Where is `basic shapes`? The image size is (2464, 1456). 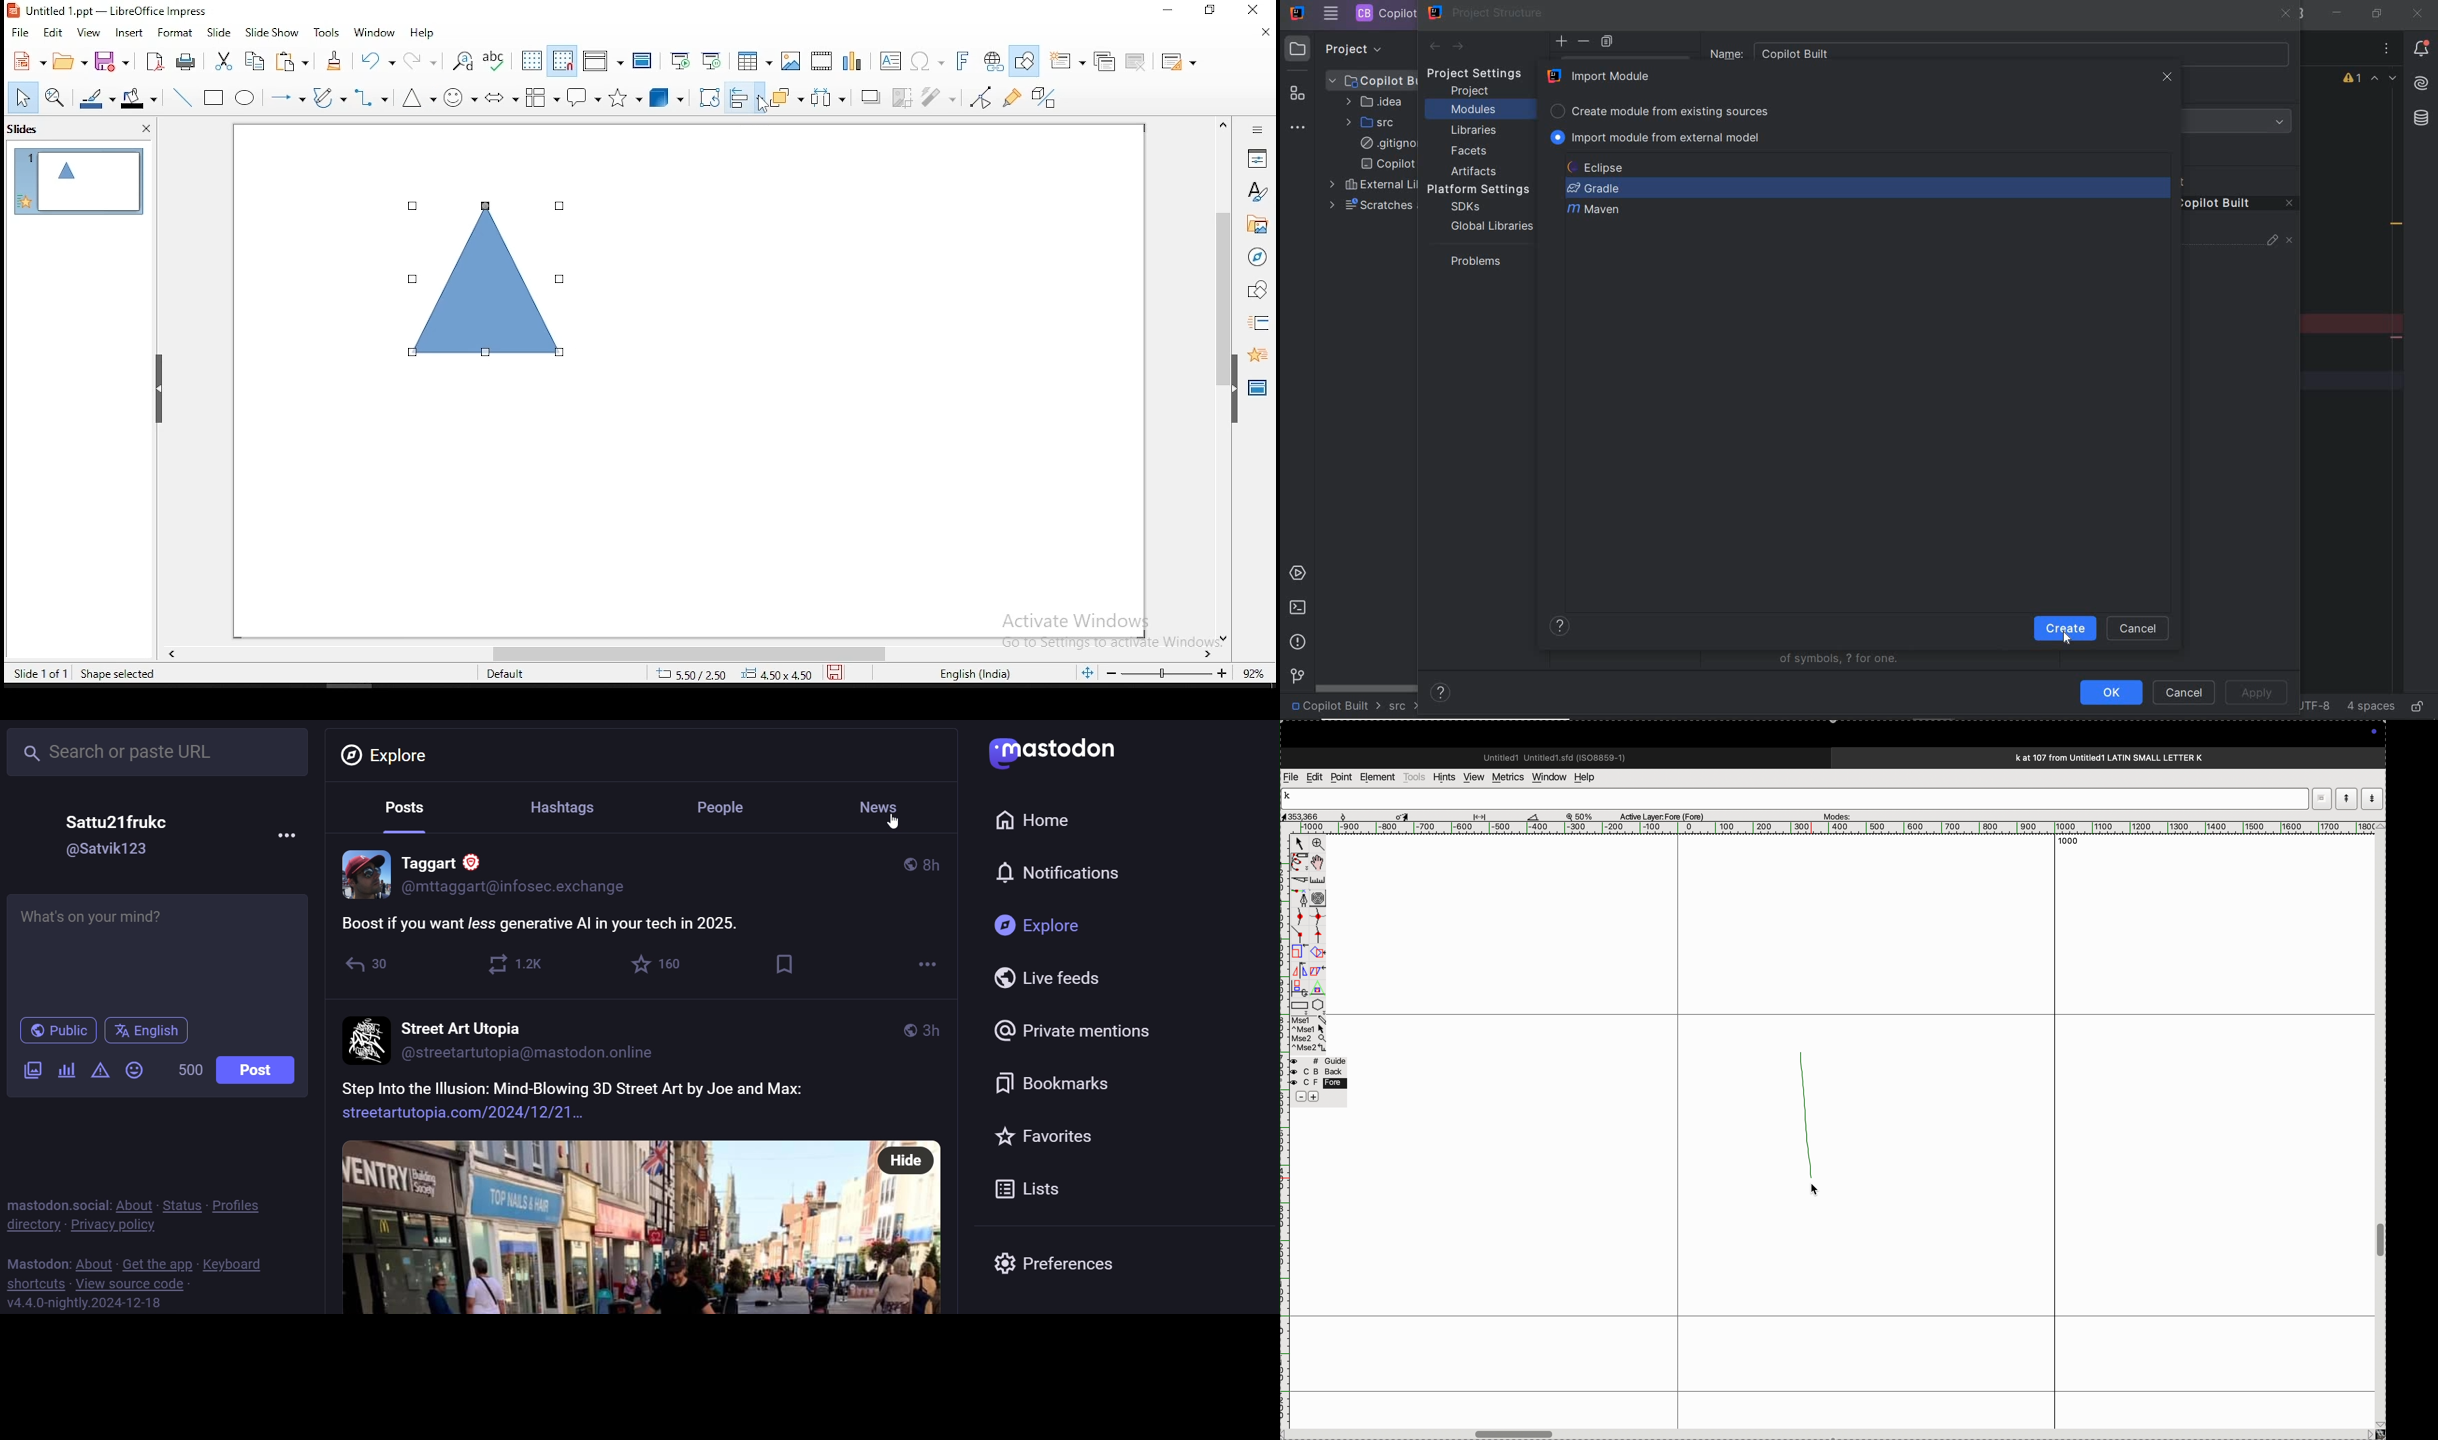
basic shapes is located at coordinates (418, 100).